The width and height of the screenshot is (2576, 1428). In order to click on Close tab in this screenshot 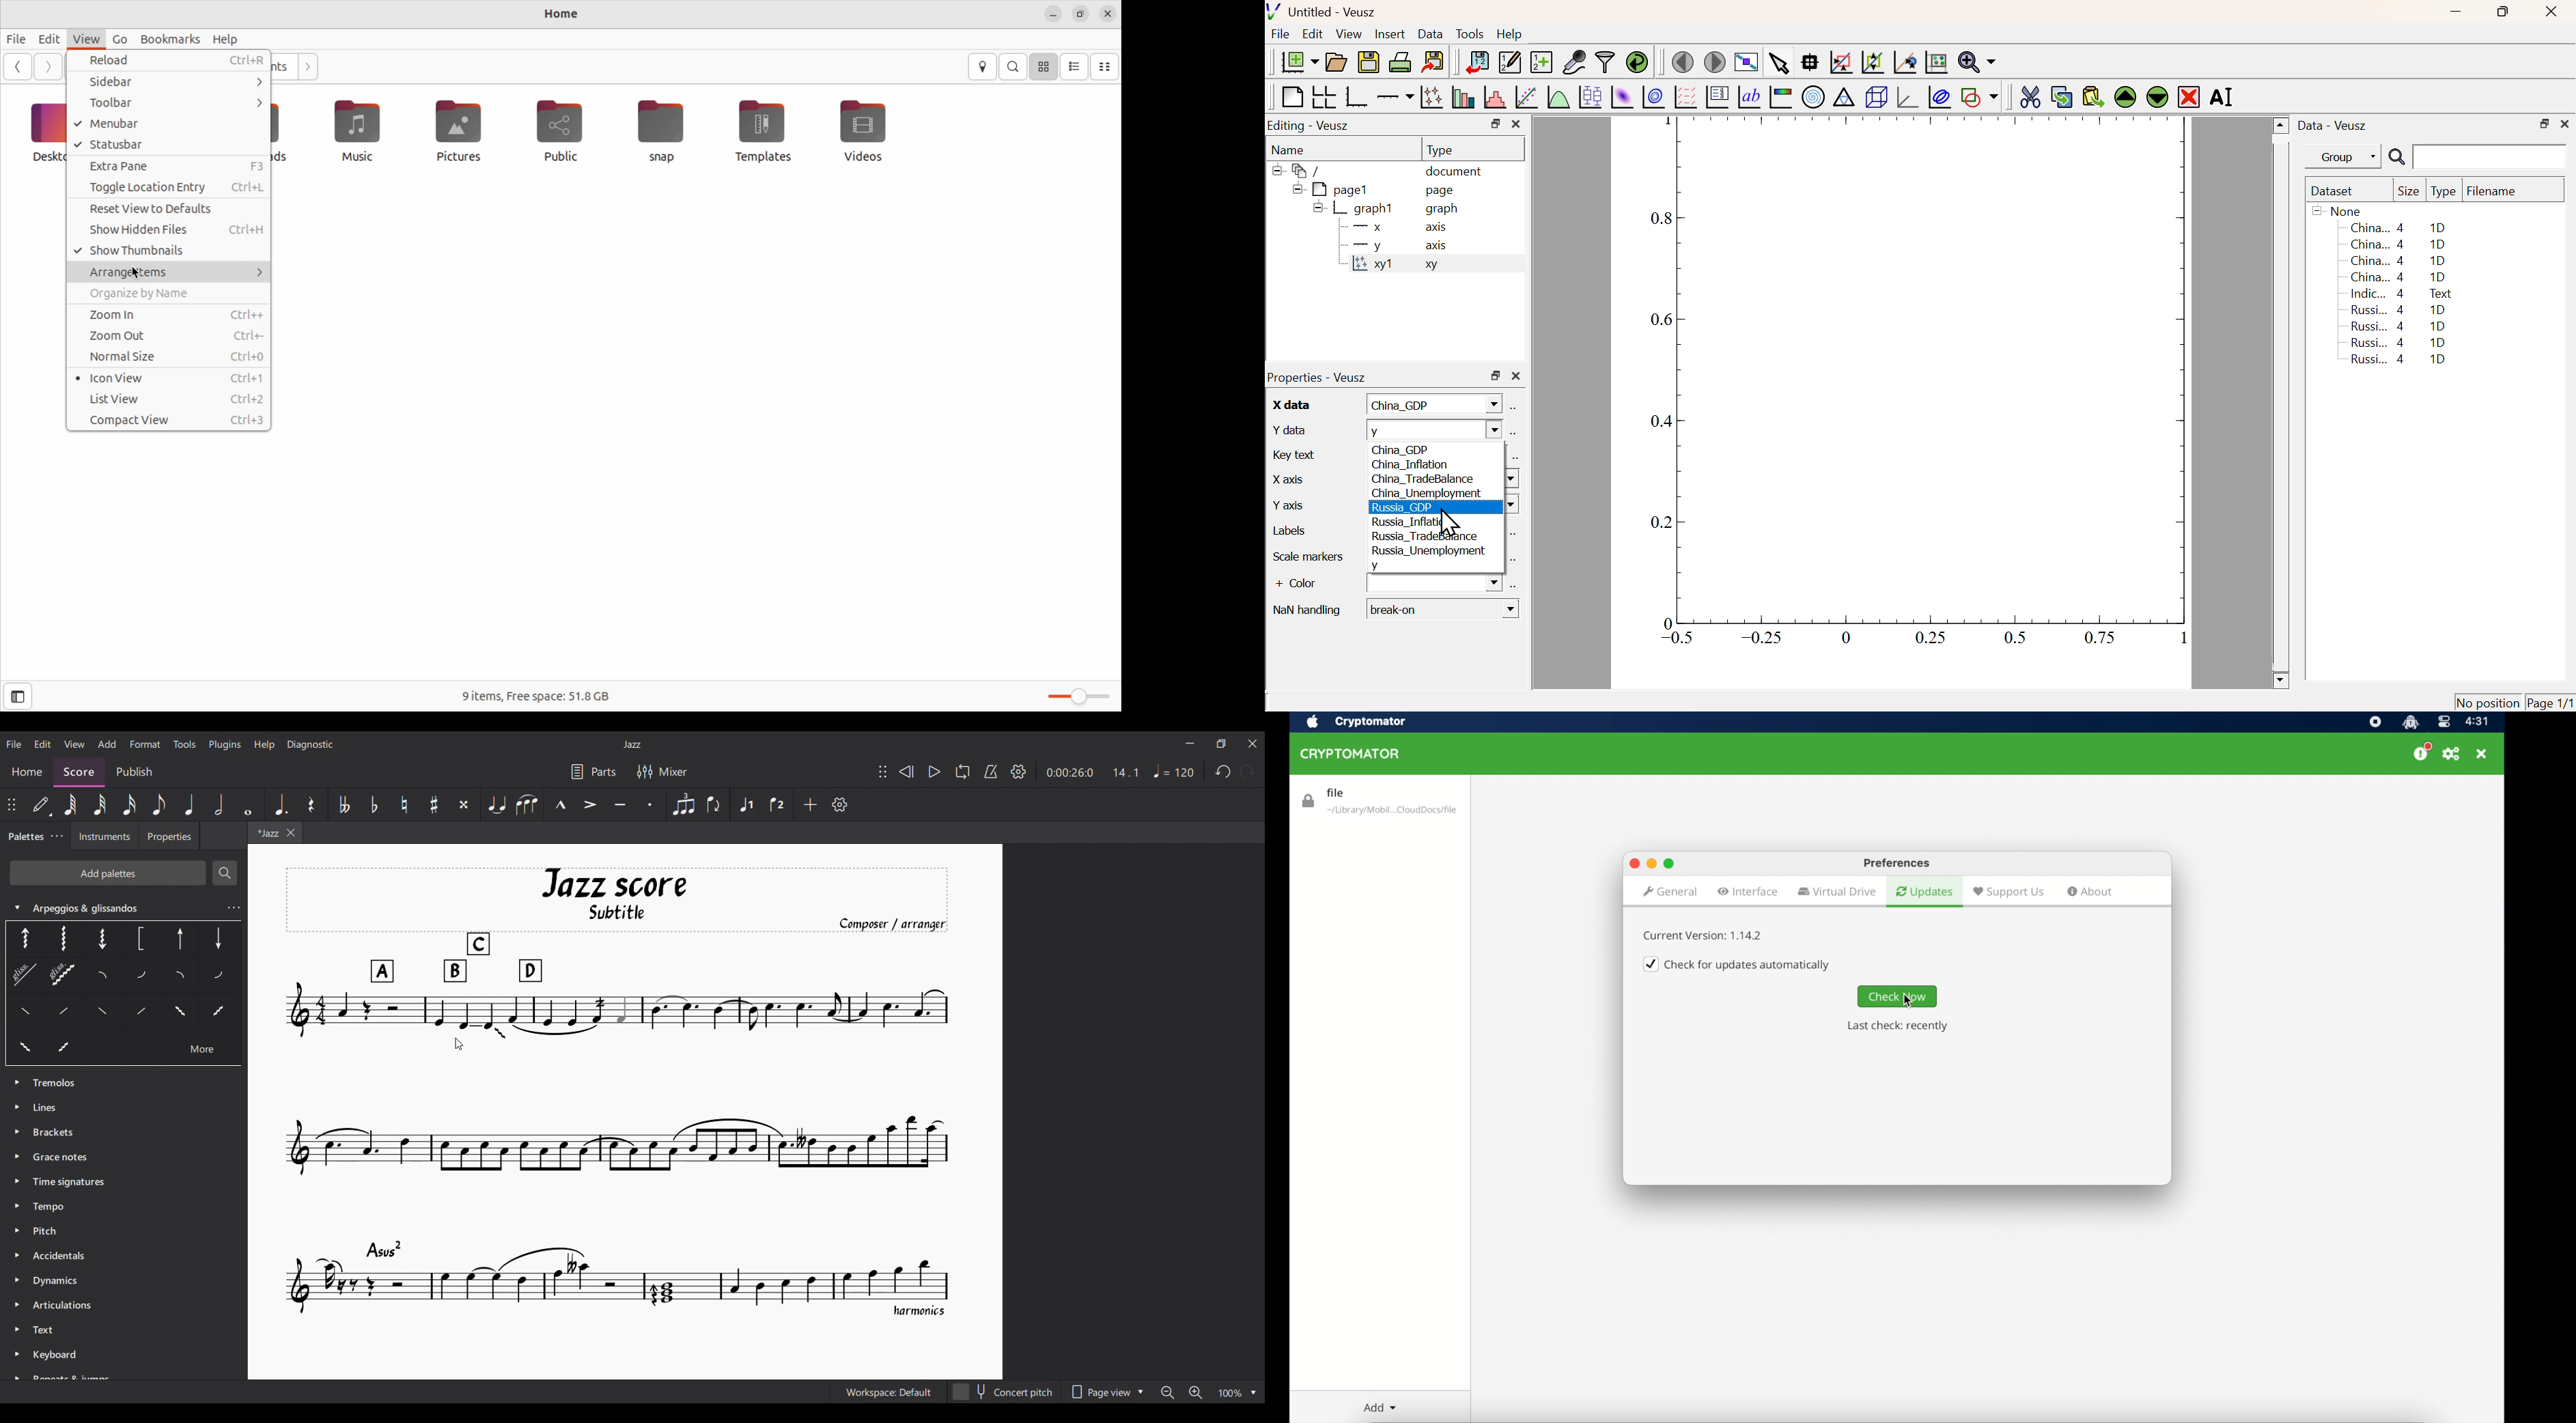, I will do `click(291, 833)`.